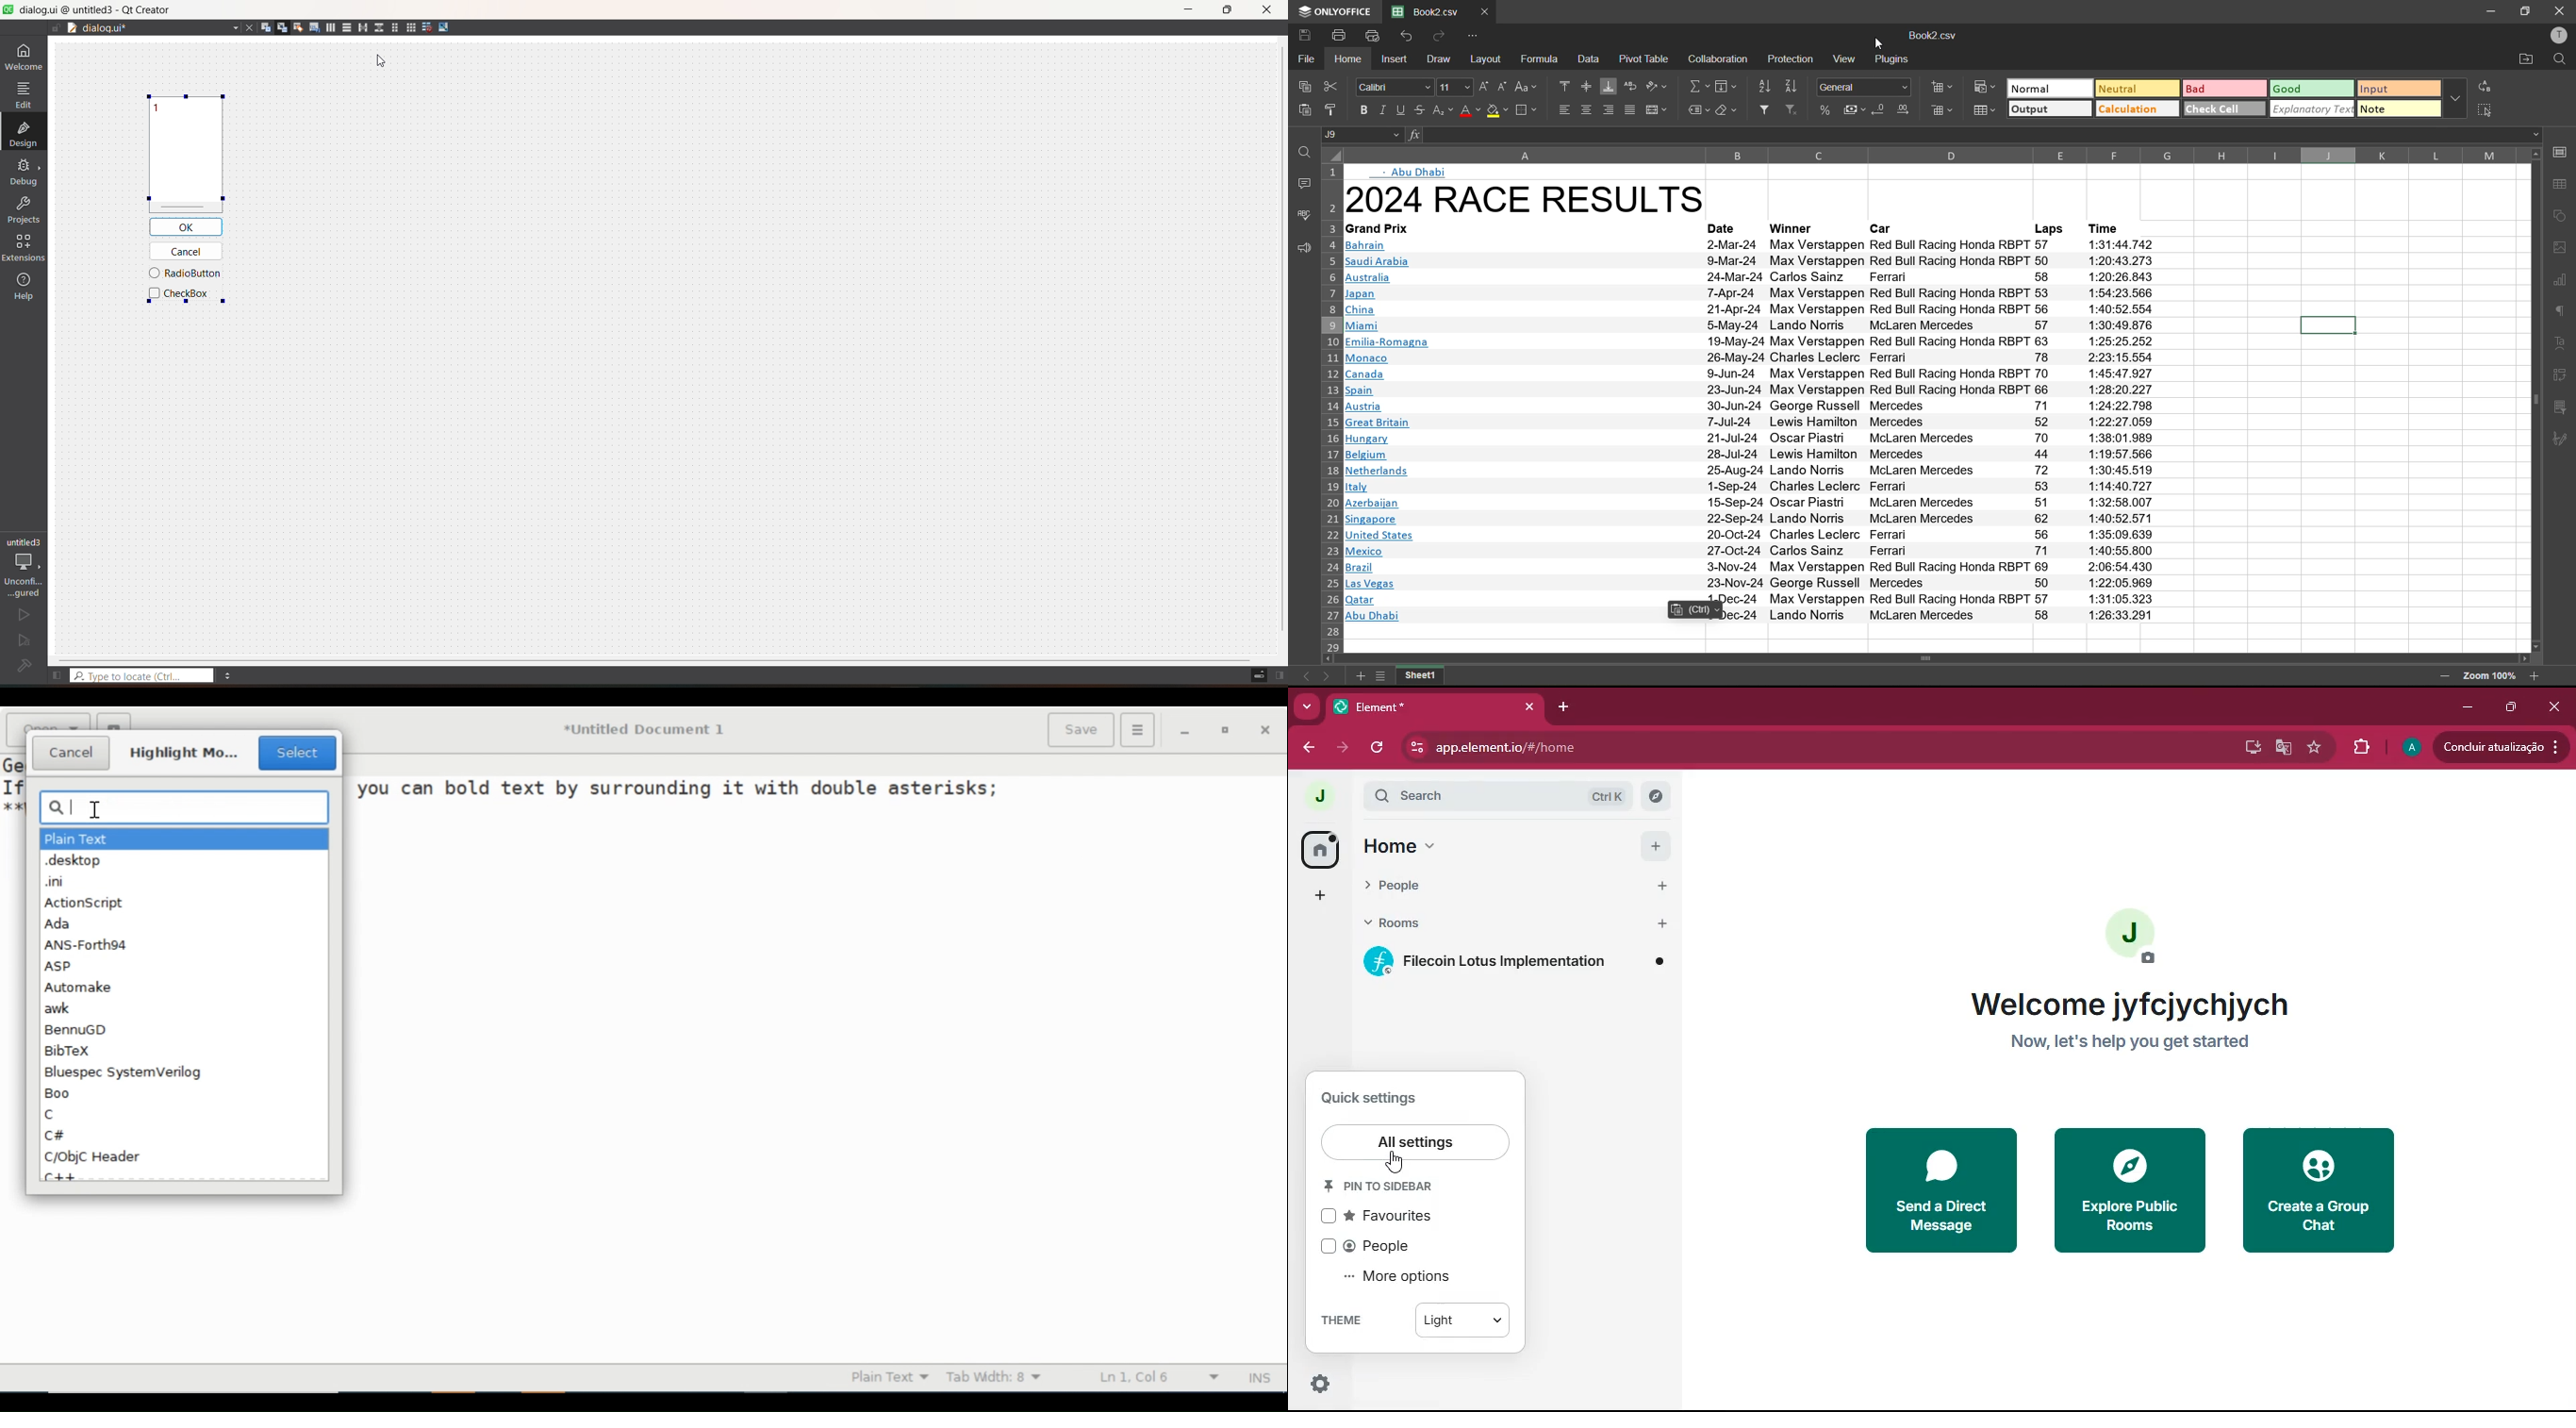 This screenshot has height=1428, width=2576. What do you see at coordinates (1590, 60) in the screenshot?
I see `data` at bounding box center [1590, 60].